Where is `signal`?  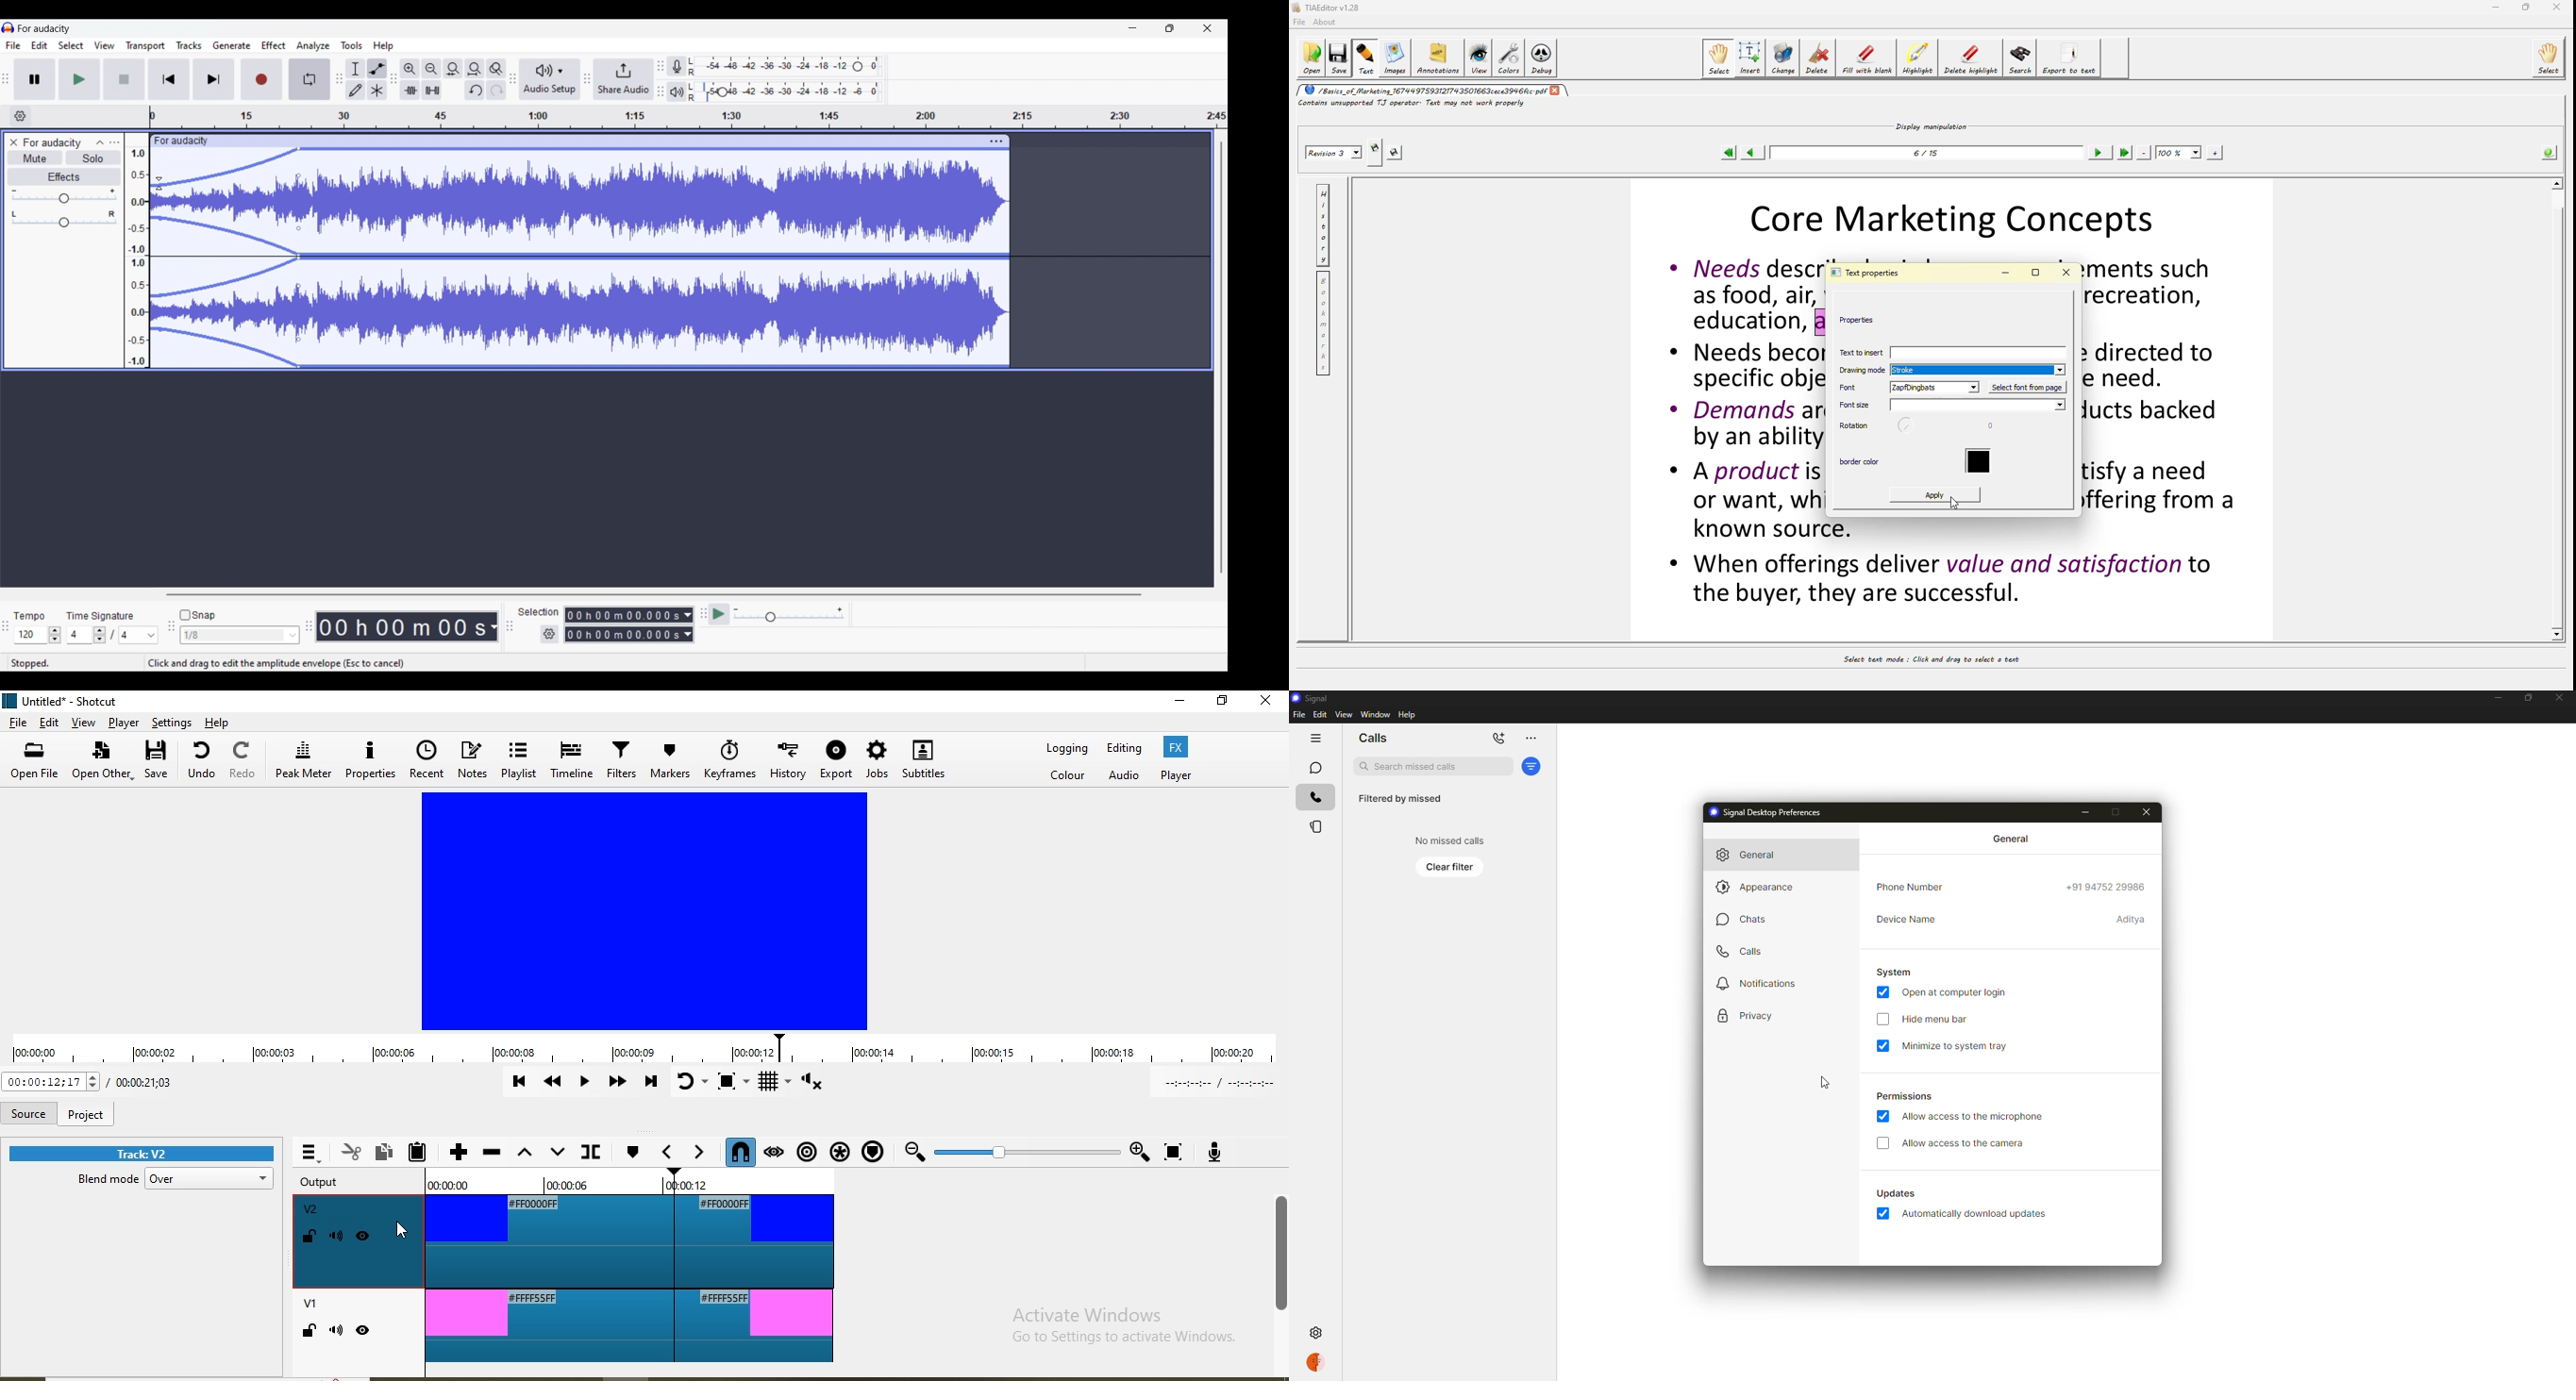 signal is located at coordinates (1311, 697).